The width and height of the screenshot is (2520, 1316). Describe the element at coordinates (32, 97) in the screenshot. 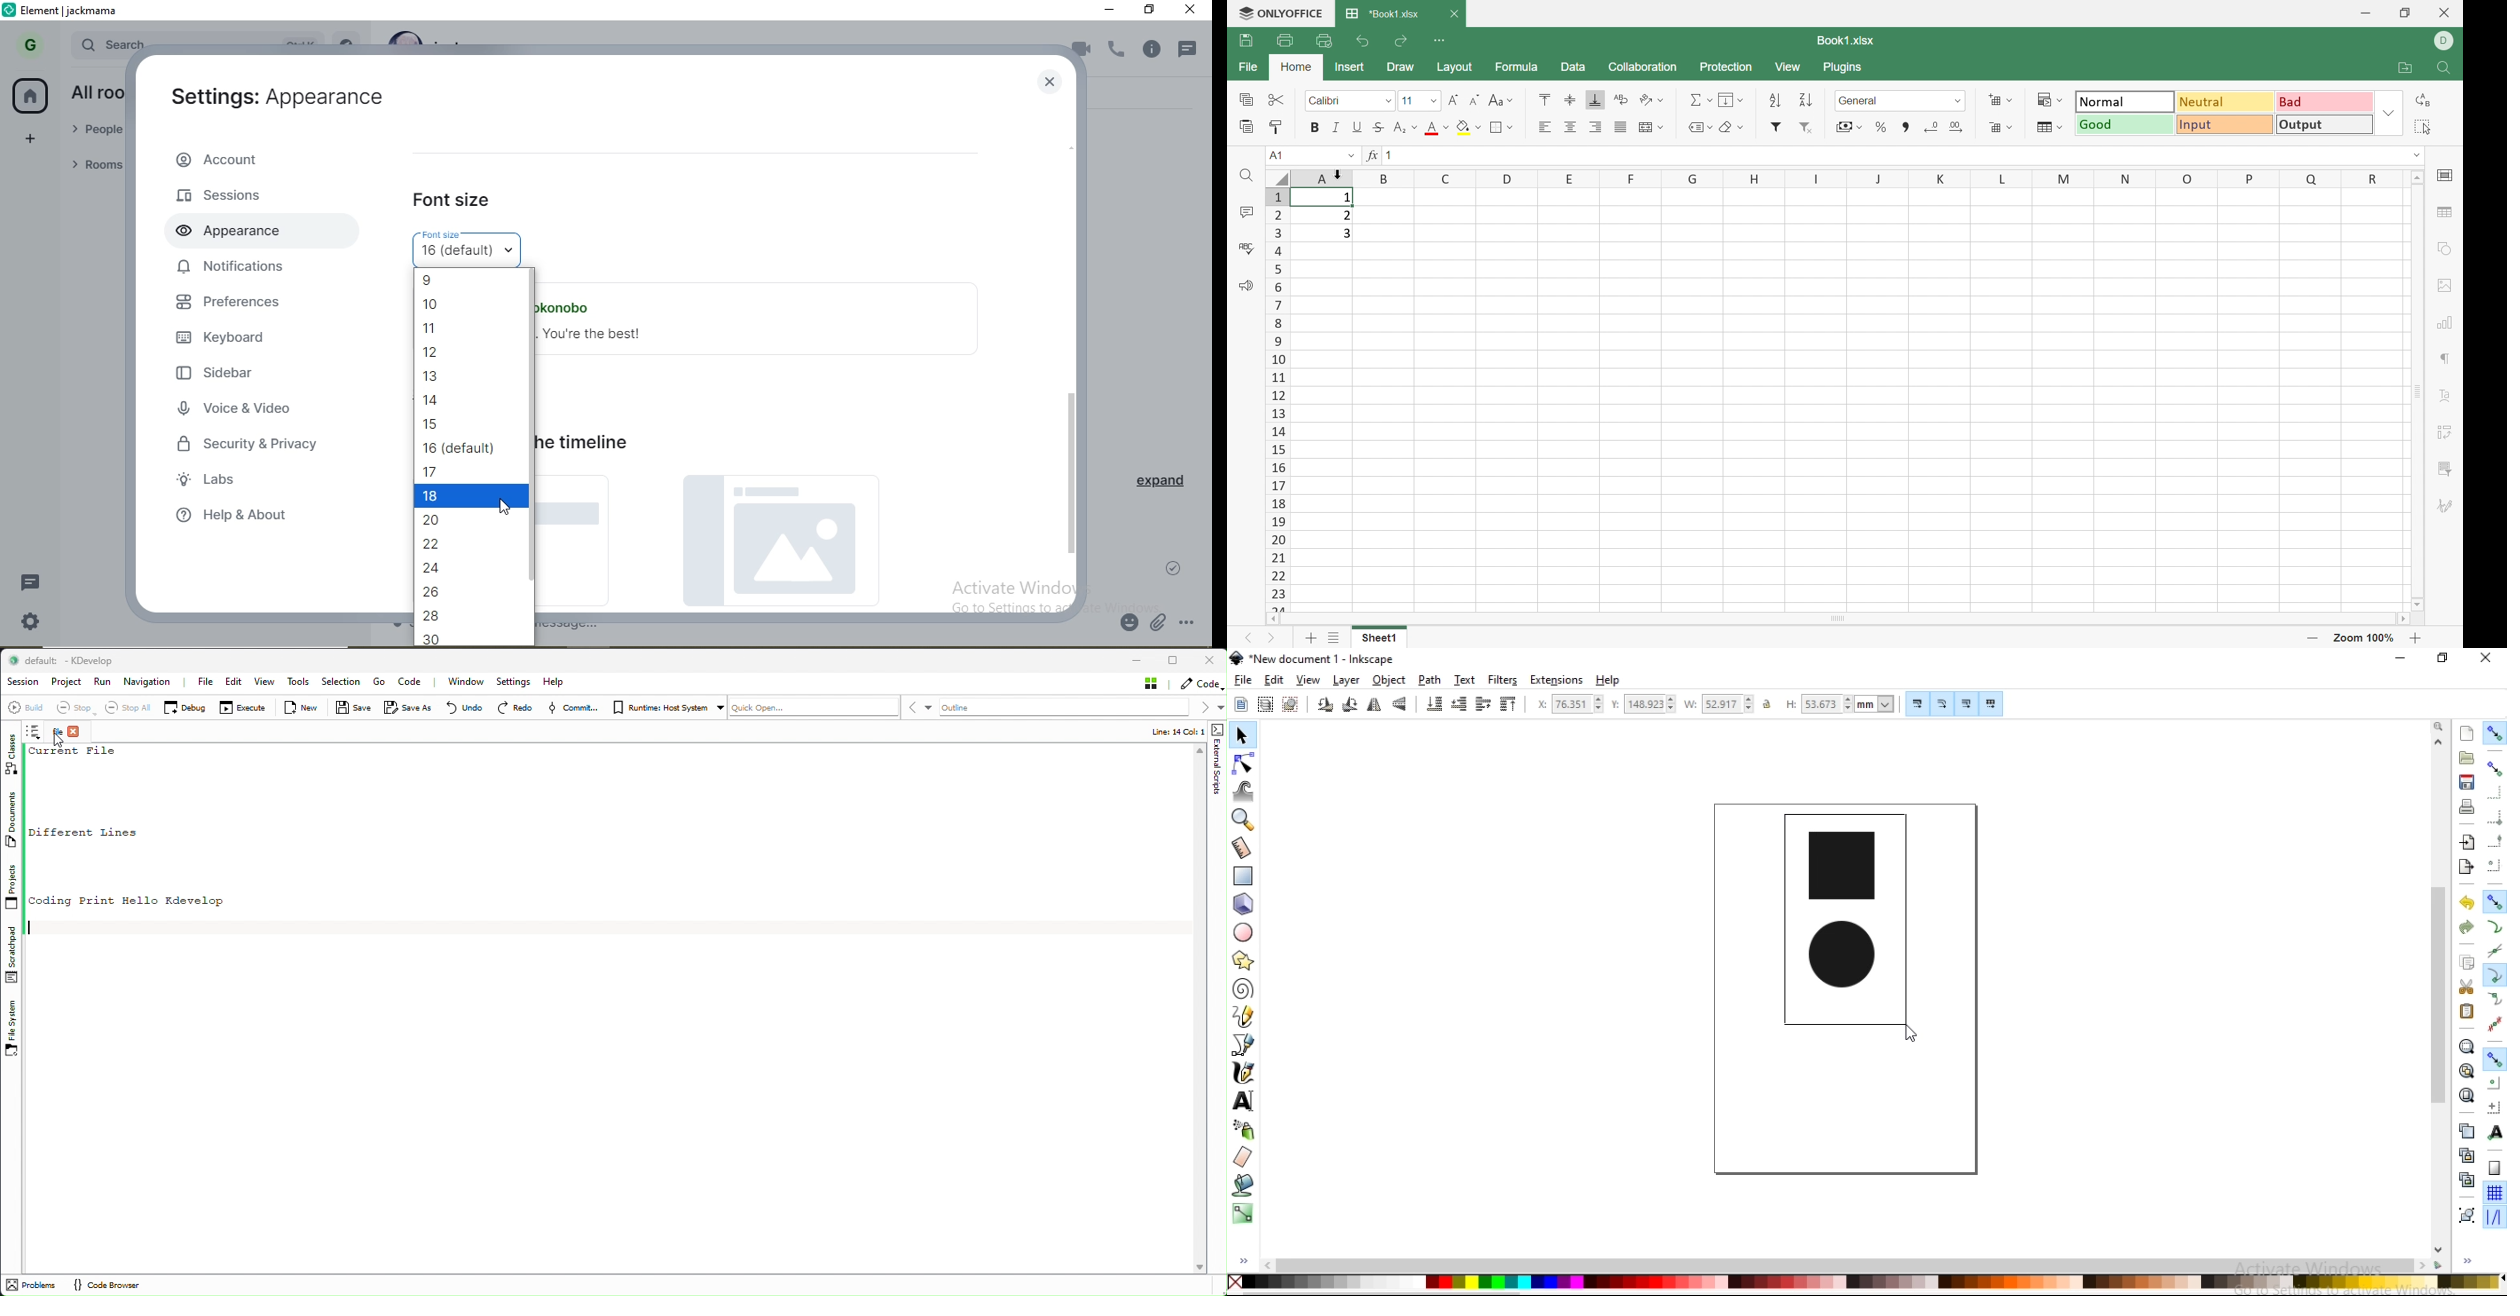

I see `home` at that location.